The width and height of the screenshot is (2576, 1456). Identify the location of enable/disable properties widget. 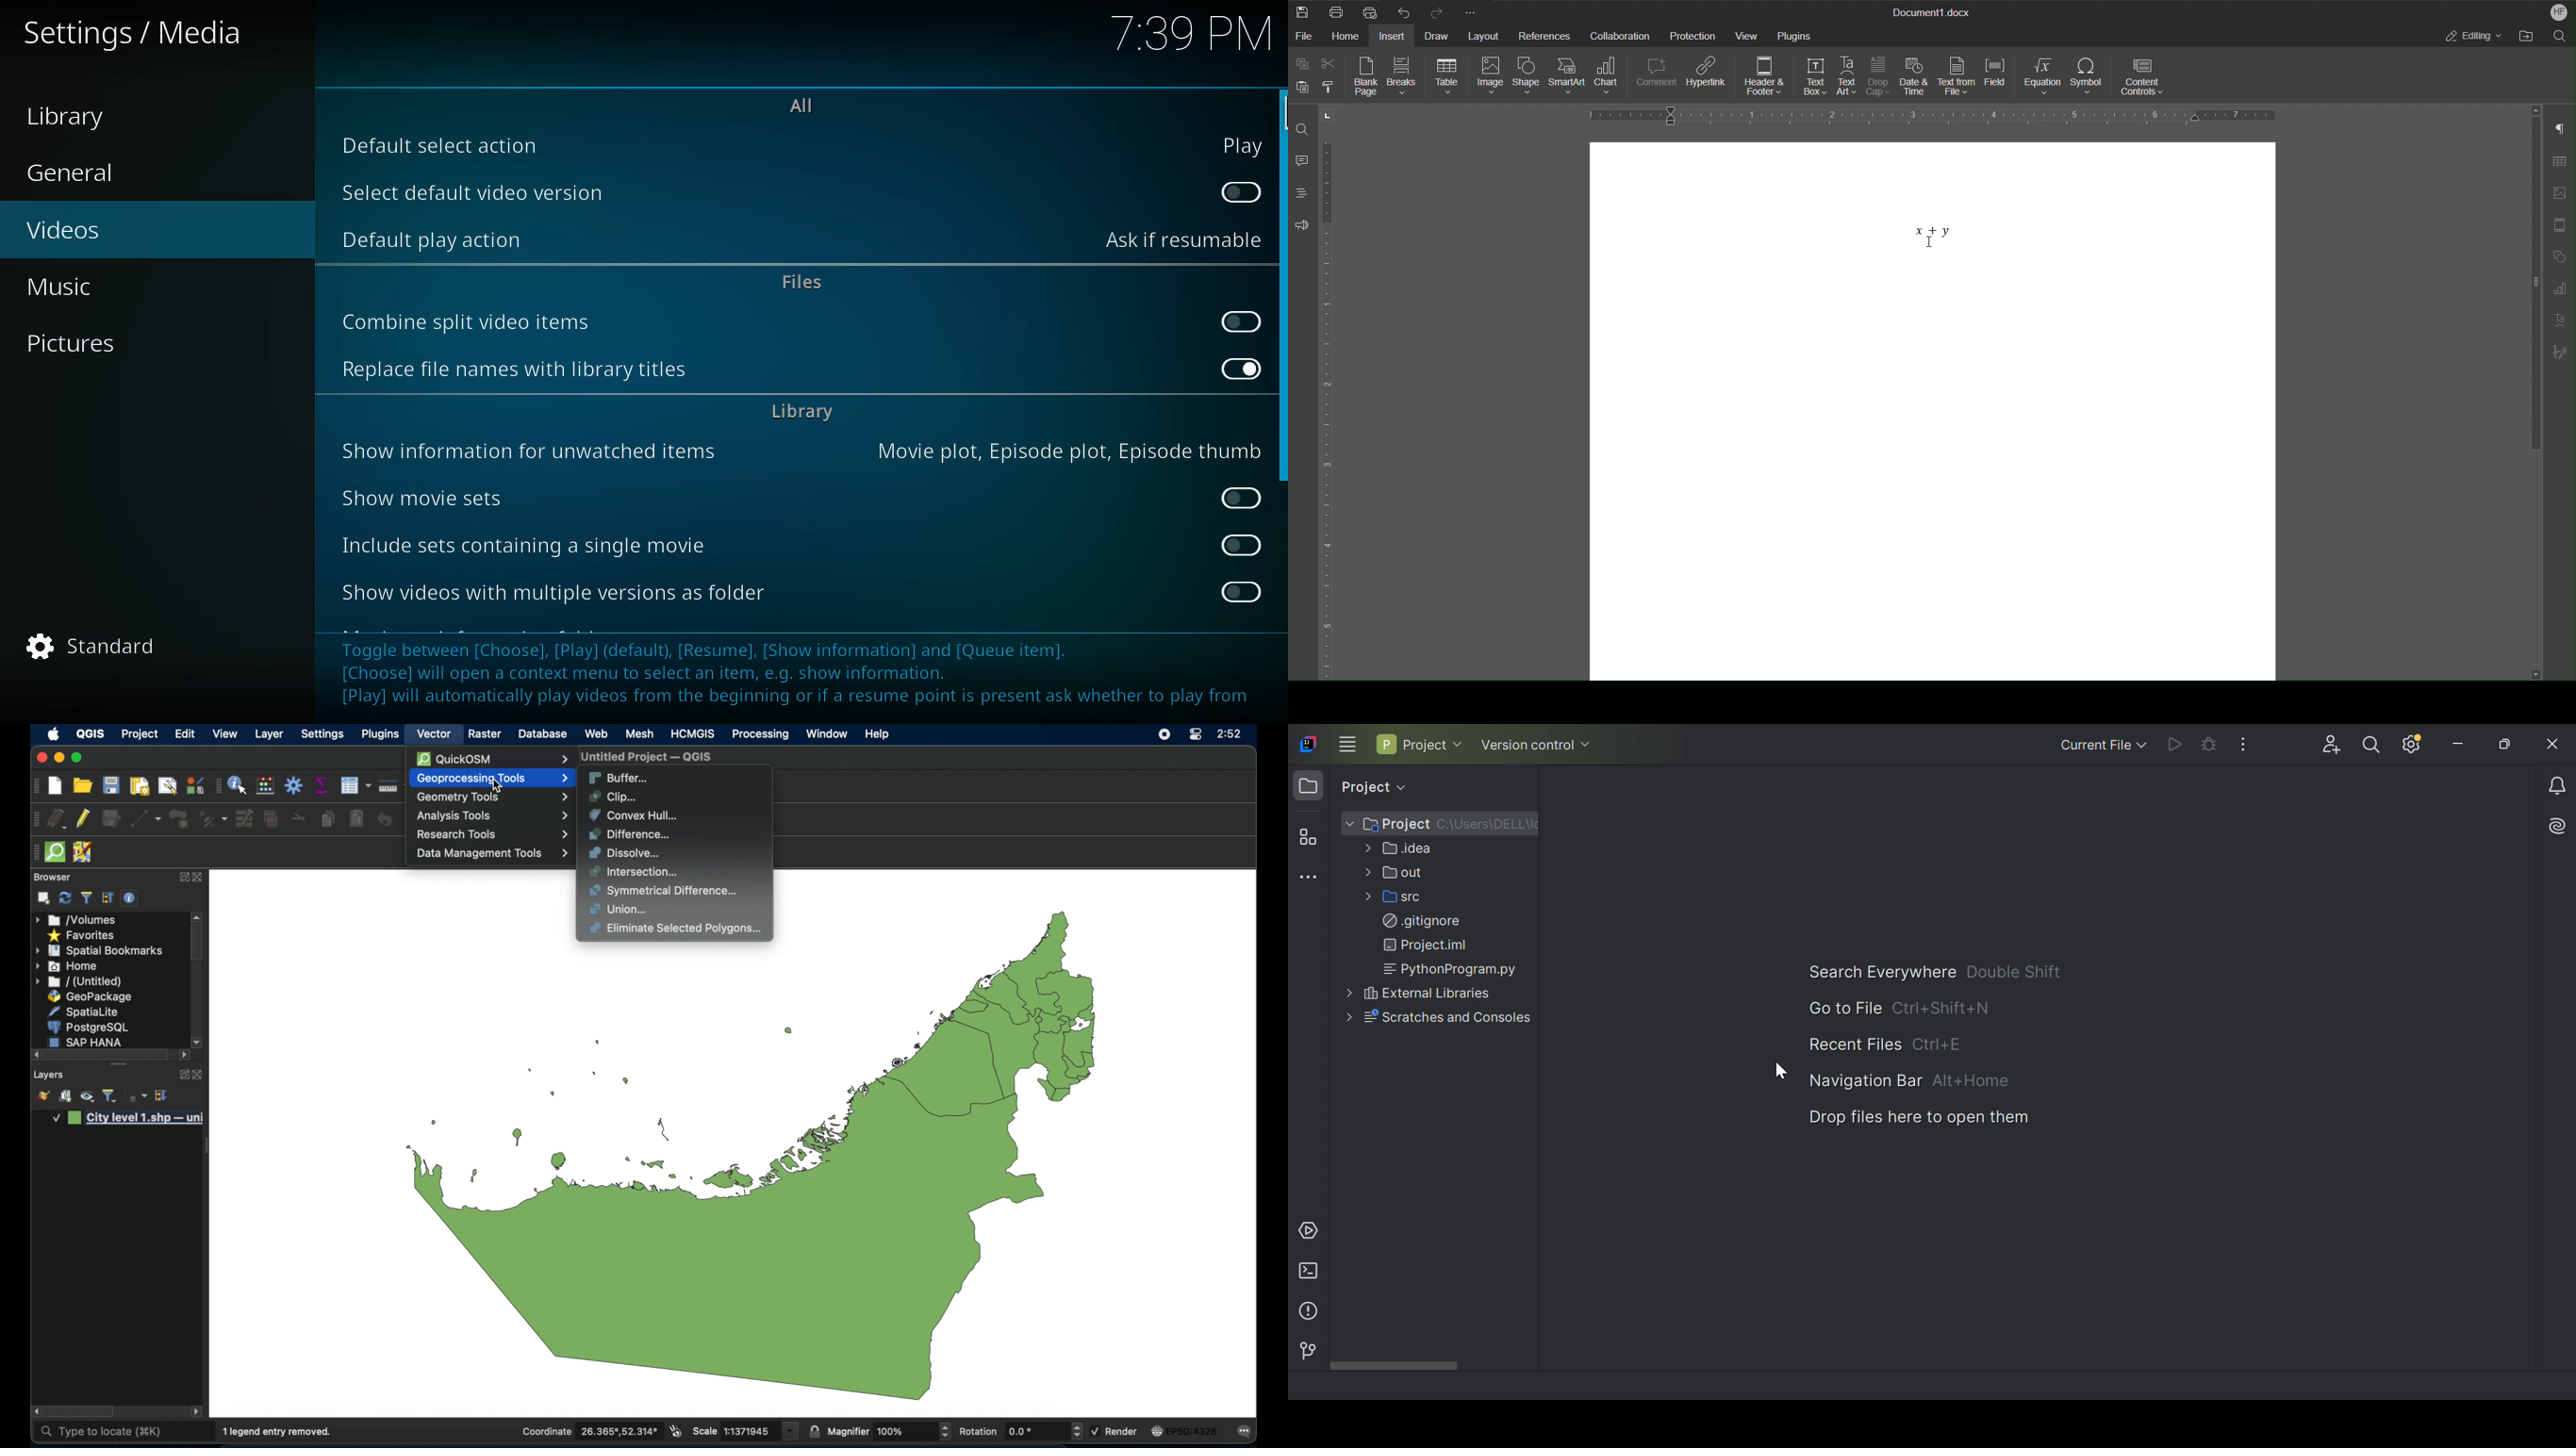
(129, 898).